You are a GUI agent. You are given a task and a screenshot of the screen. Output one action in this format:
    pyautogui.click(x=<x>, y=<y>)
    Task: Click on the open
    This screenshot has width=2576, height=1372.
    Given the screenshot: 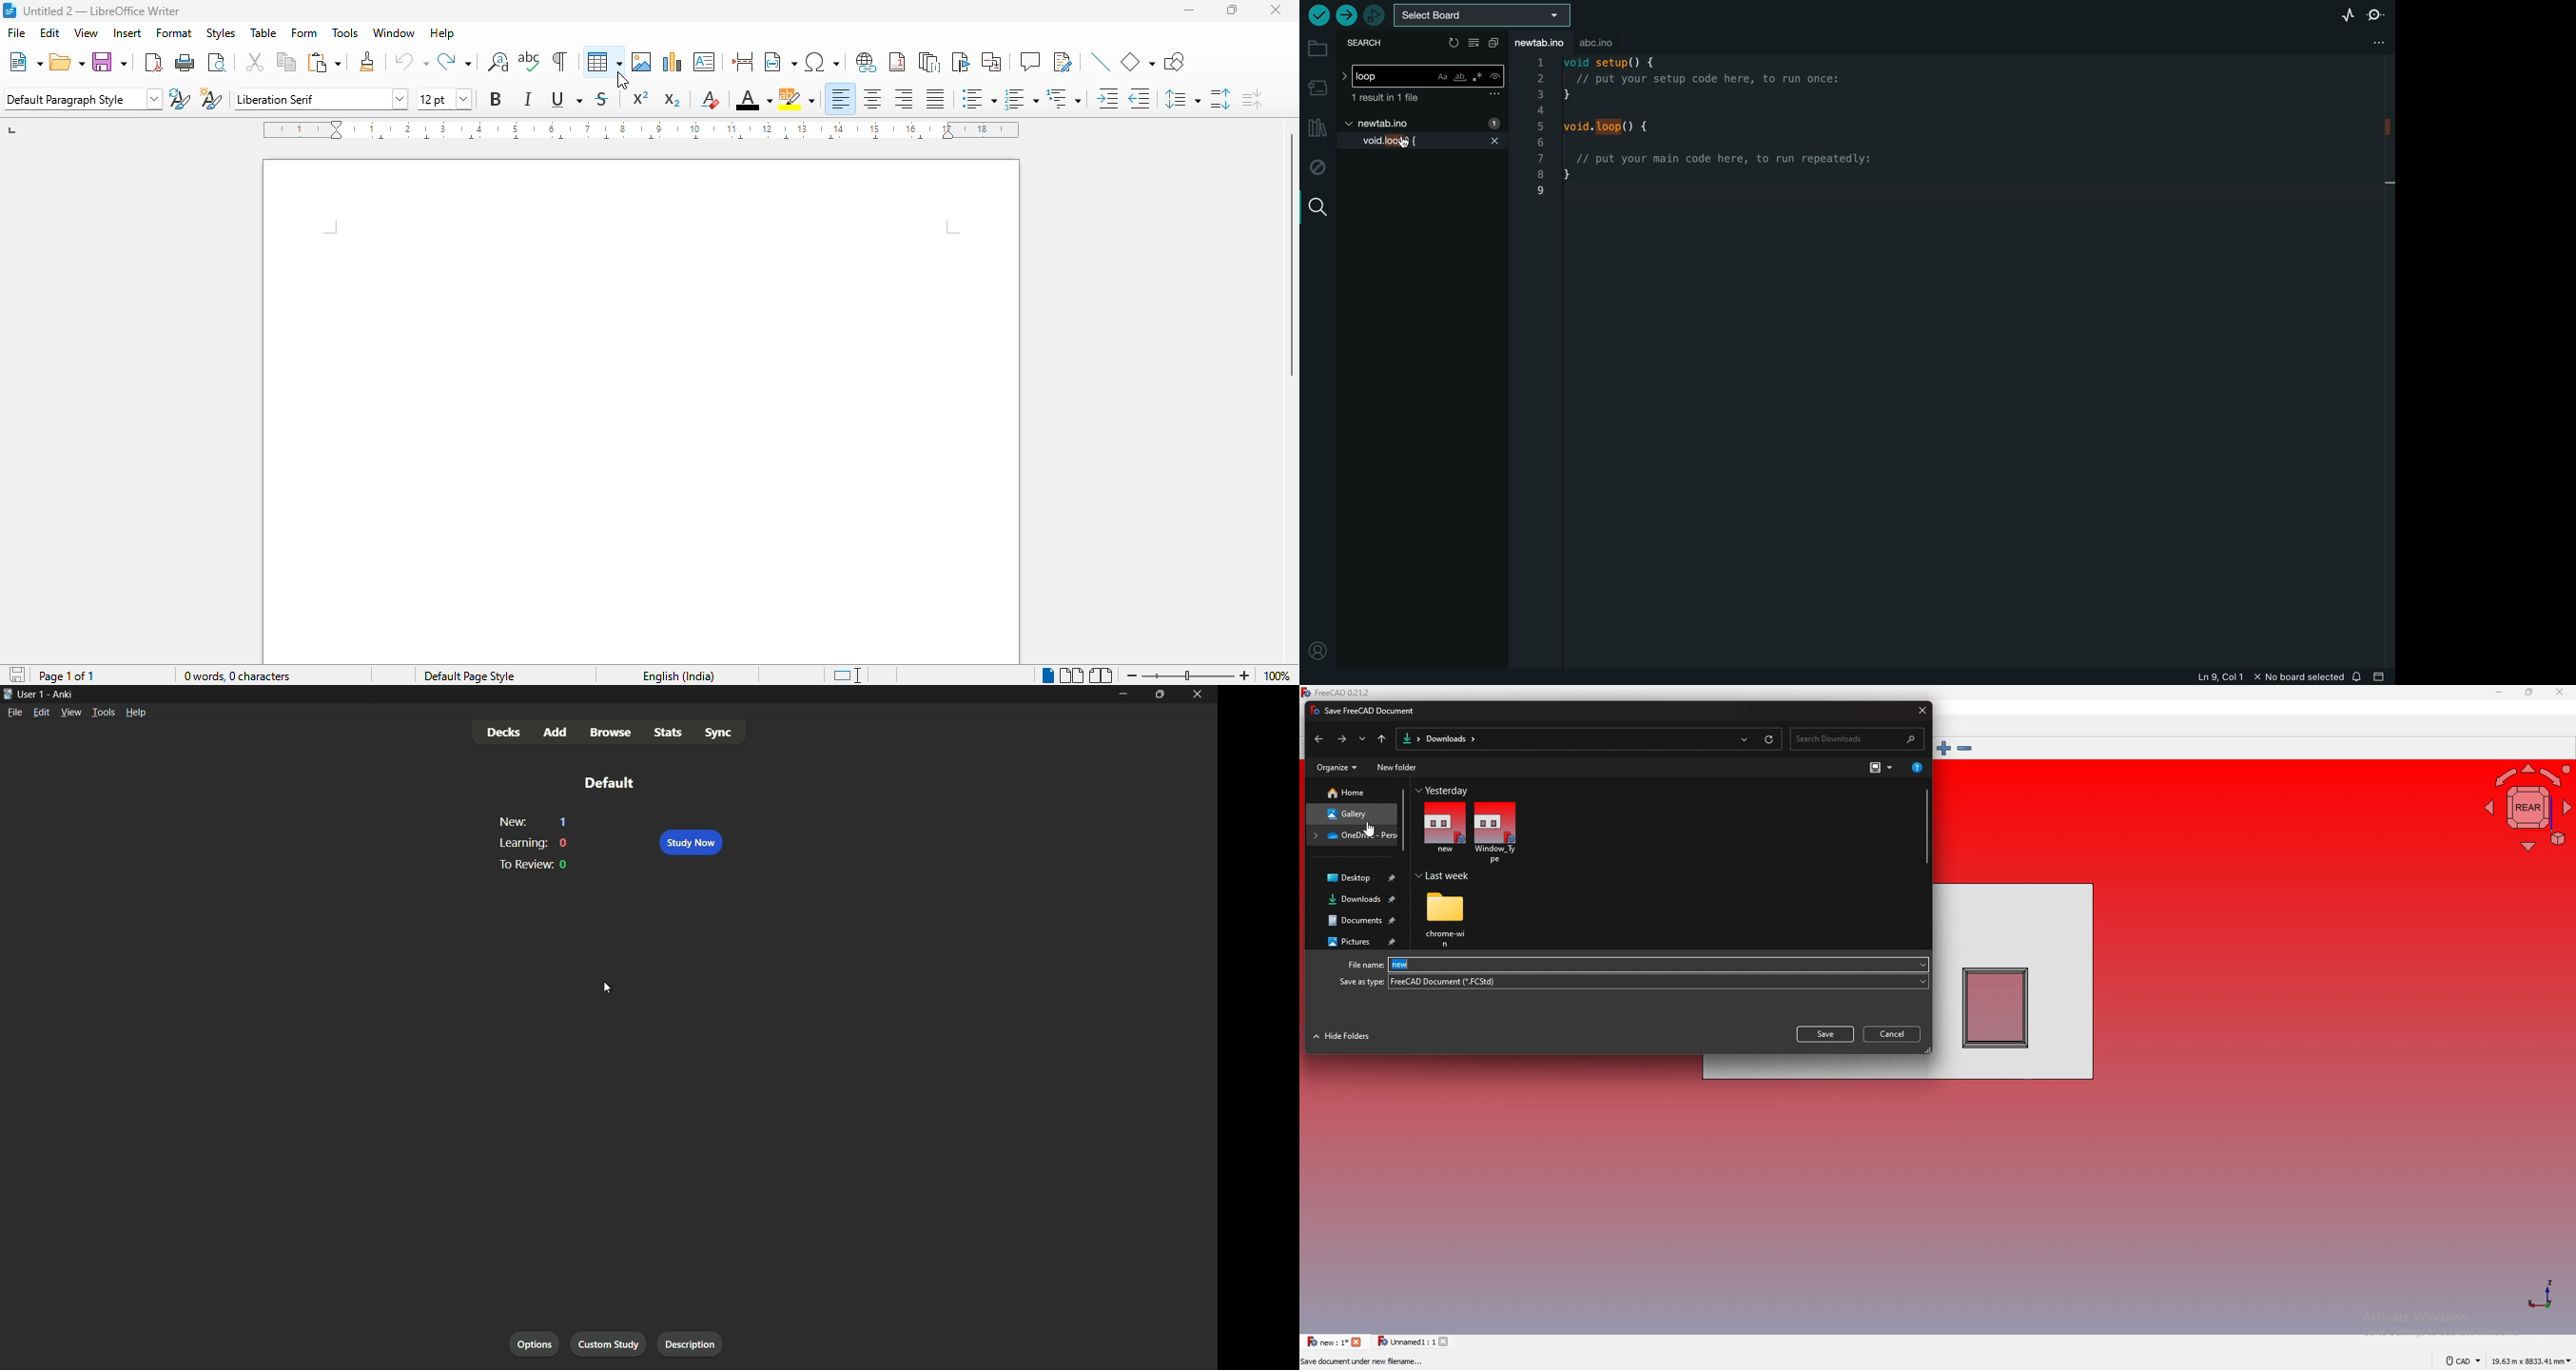 What is the action you would take?
    pyautogui.click(x=68, y=61)
    